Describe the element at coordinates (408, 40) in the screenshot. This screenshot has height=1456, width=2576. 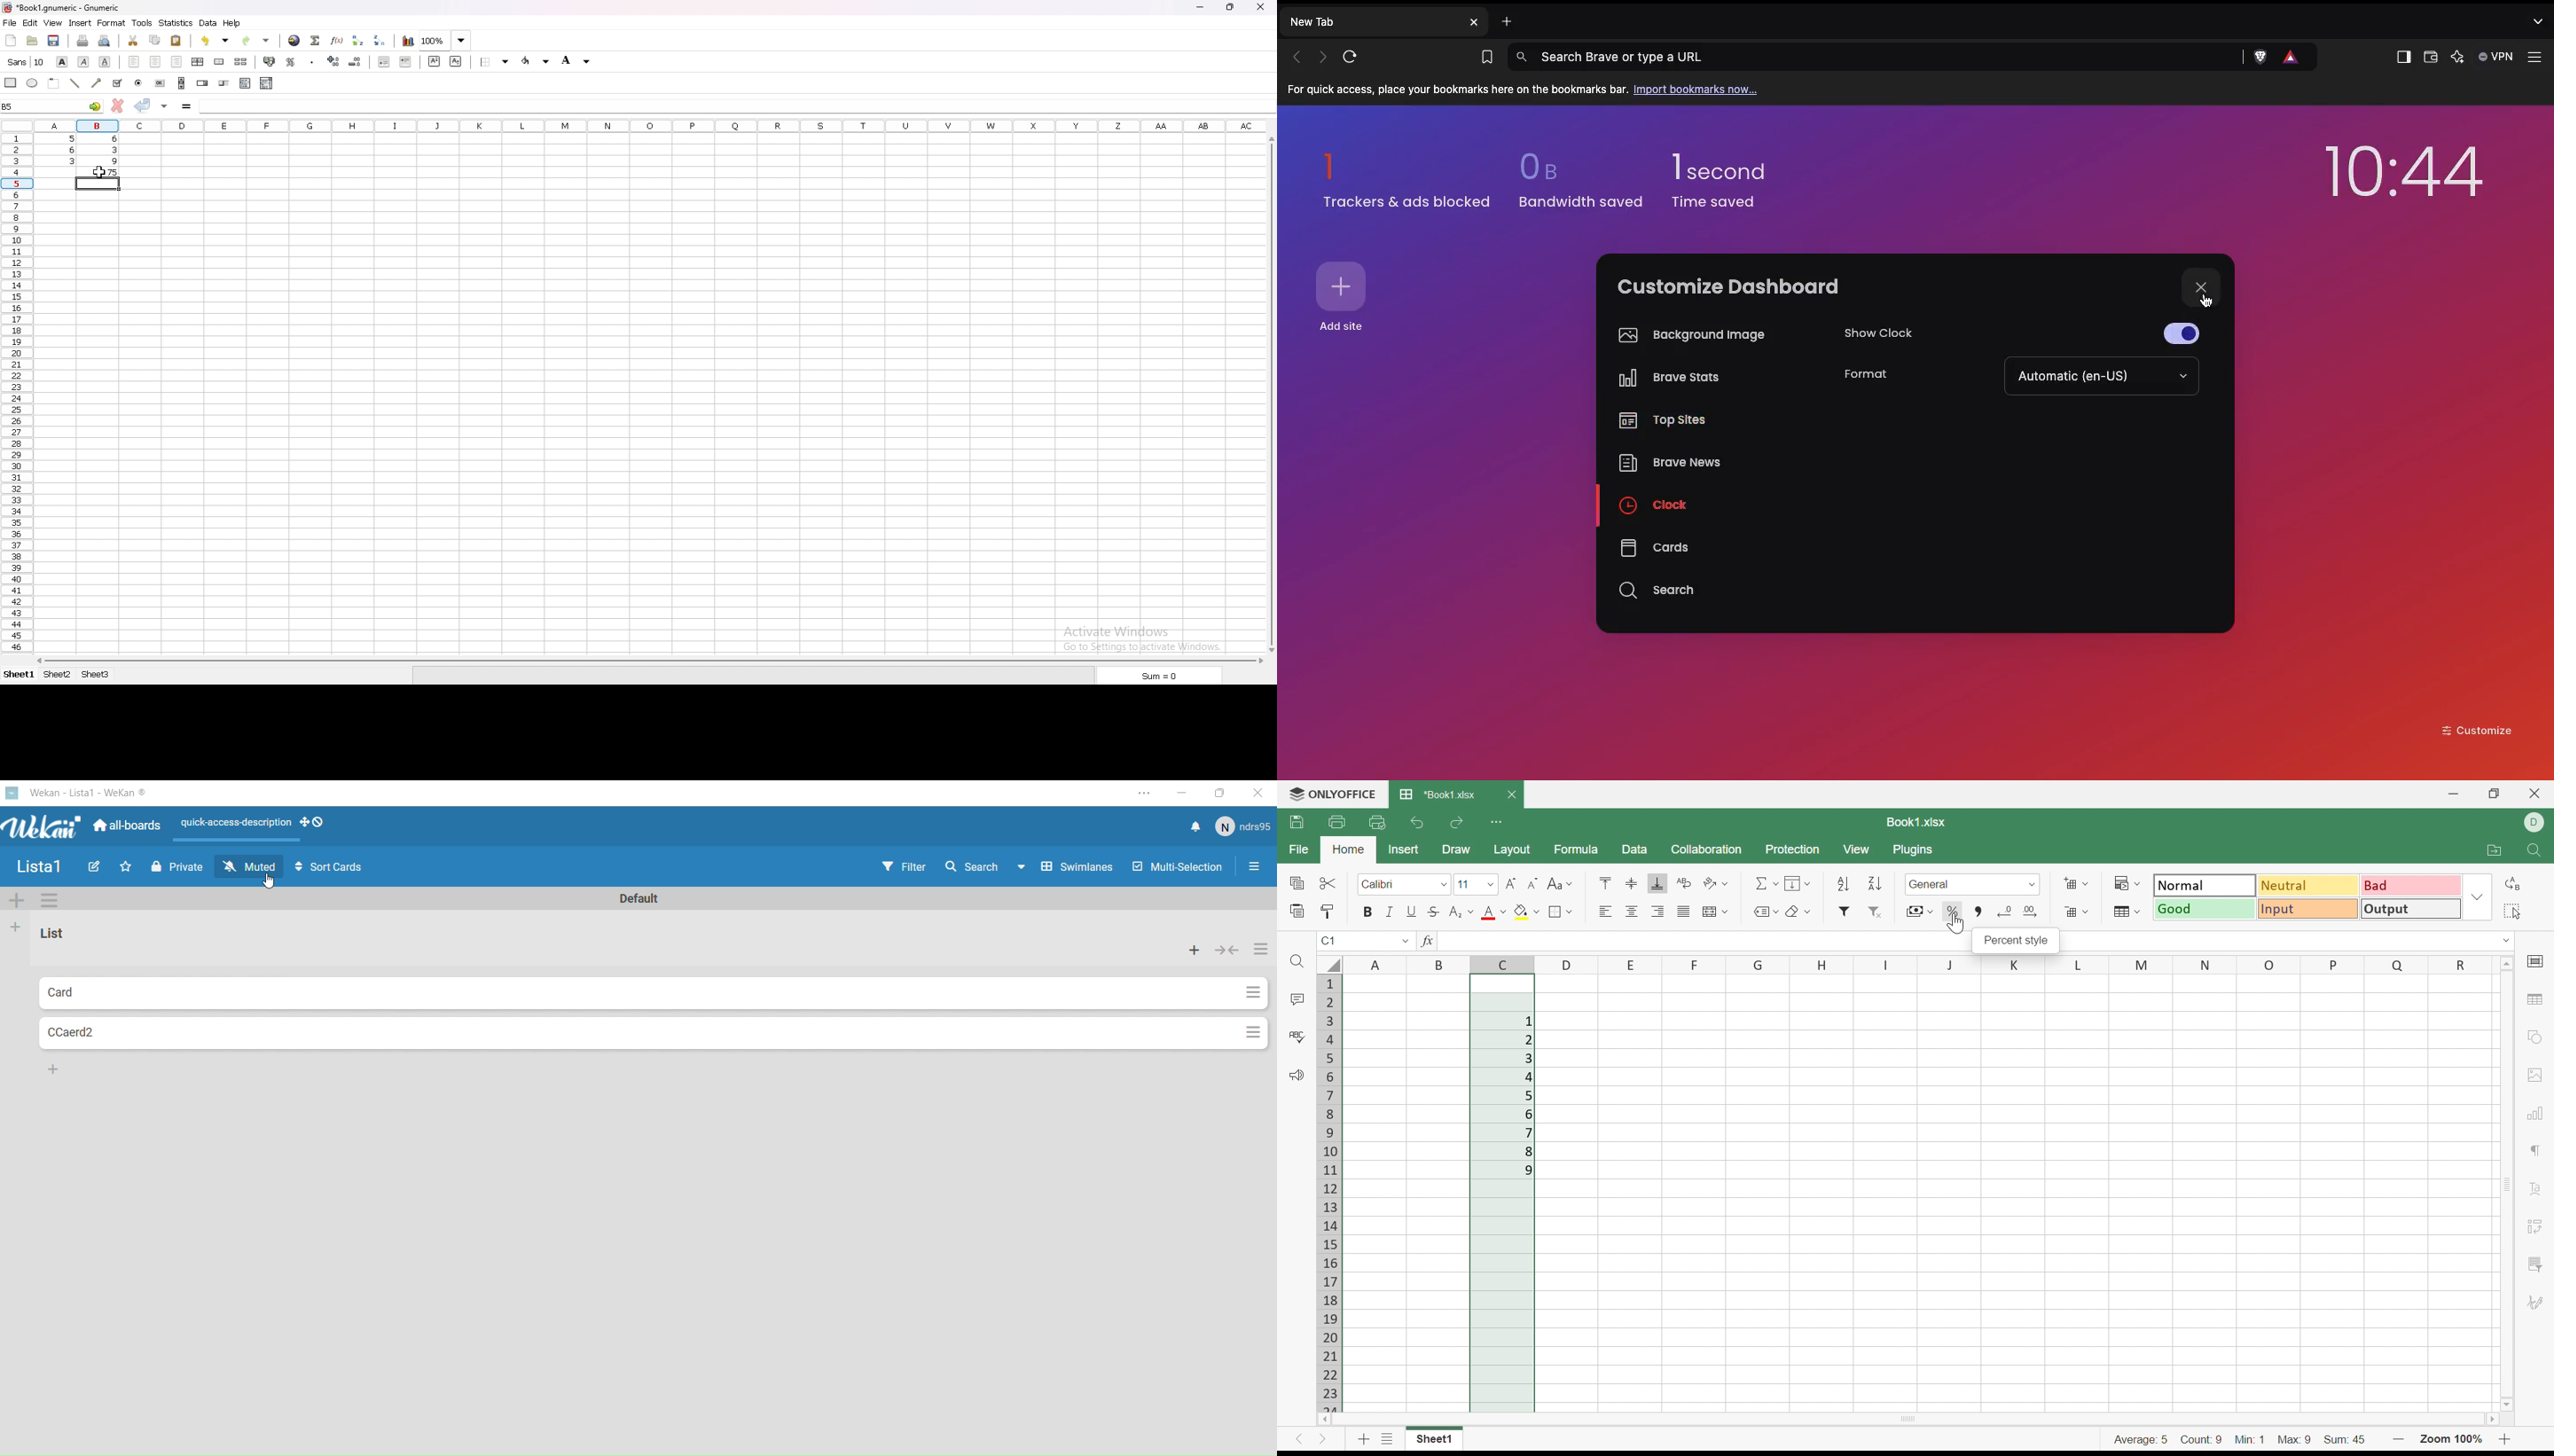
I see `chart` at that location.